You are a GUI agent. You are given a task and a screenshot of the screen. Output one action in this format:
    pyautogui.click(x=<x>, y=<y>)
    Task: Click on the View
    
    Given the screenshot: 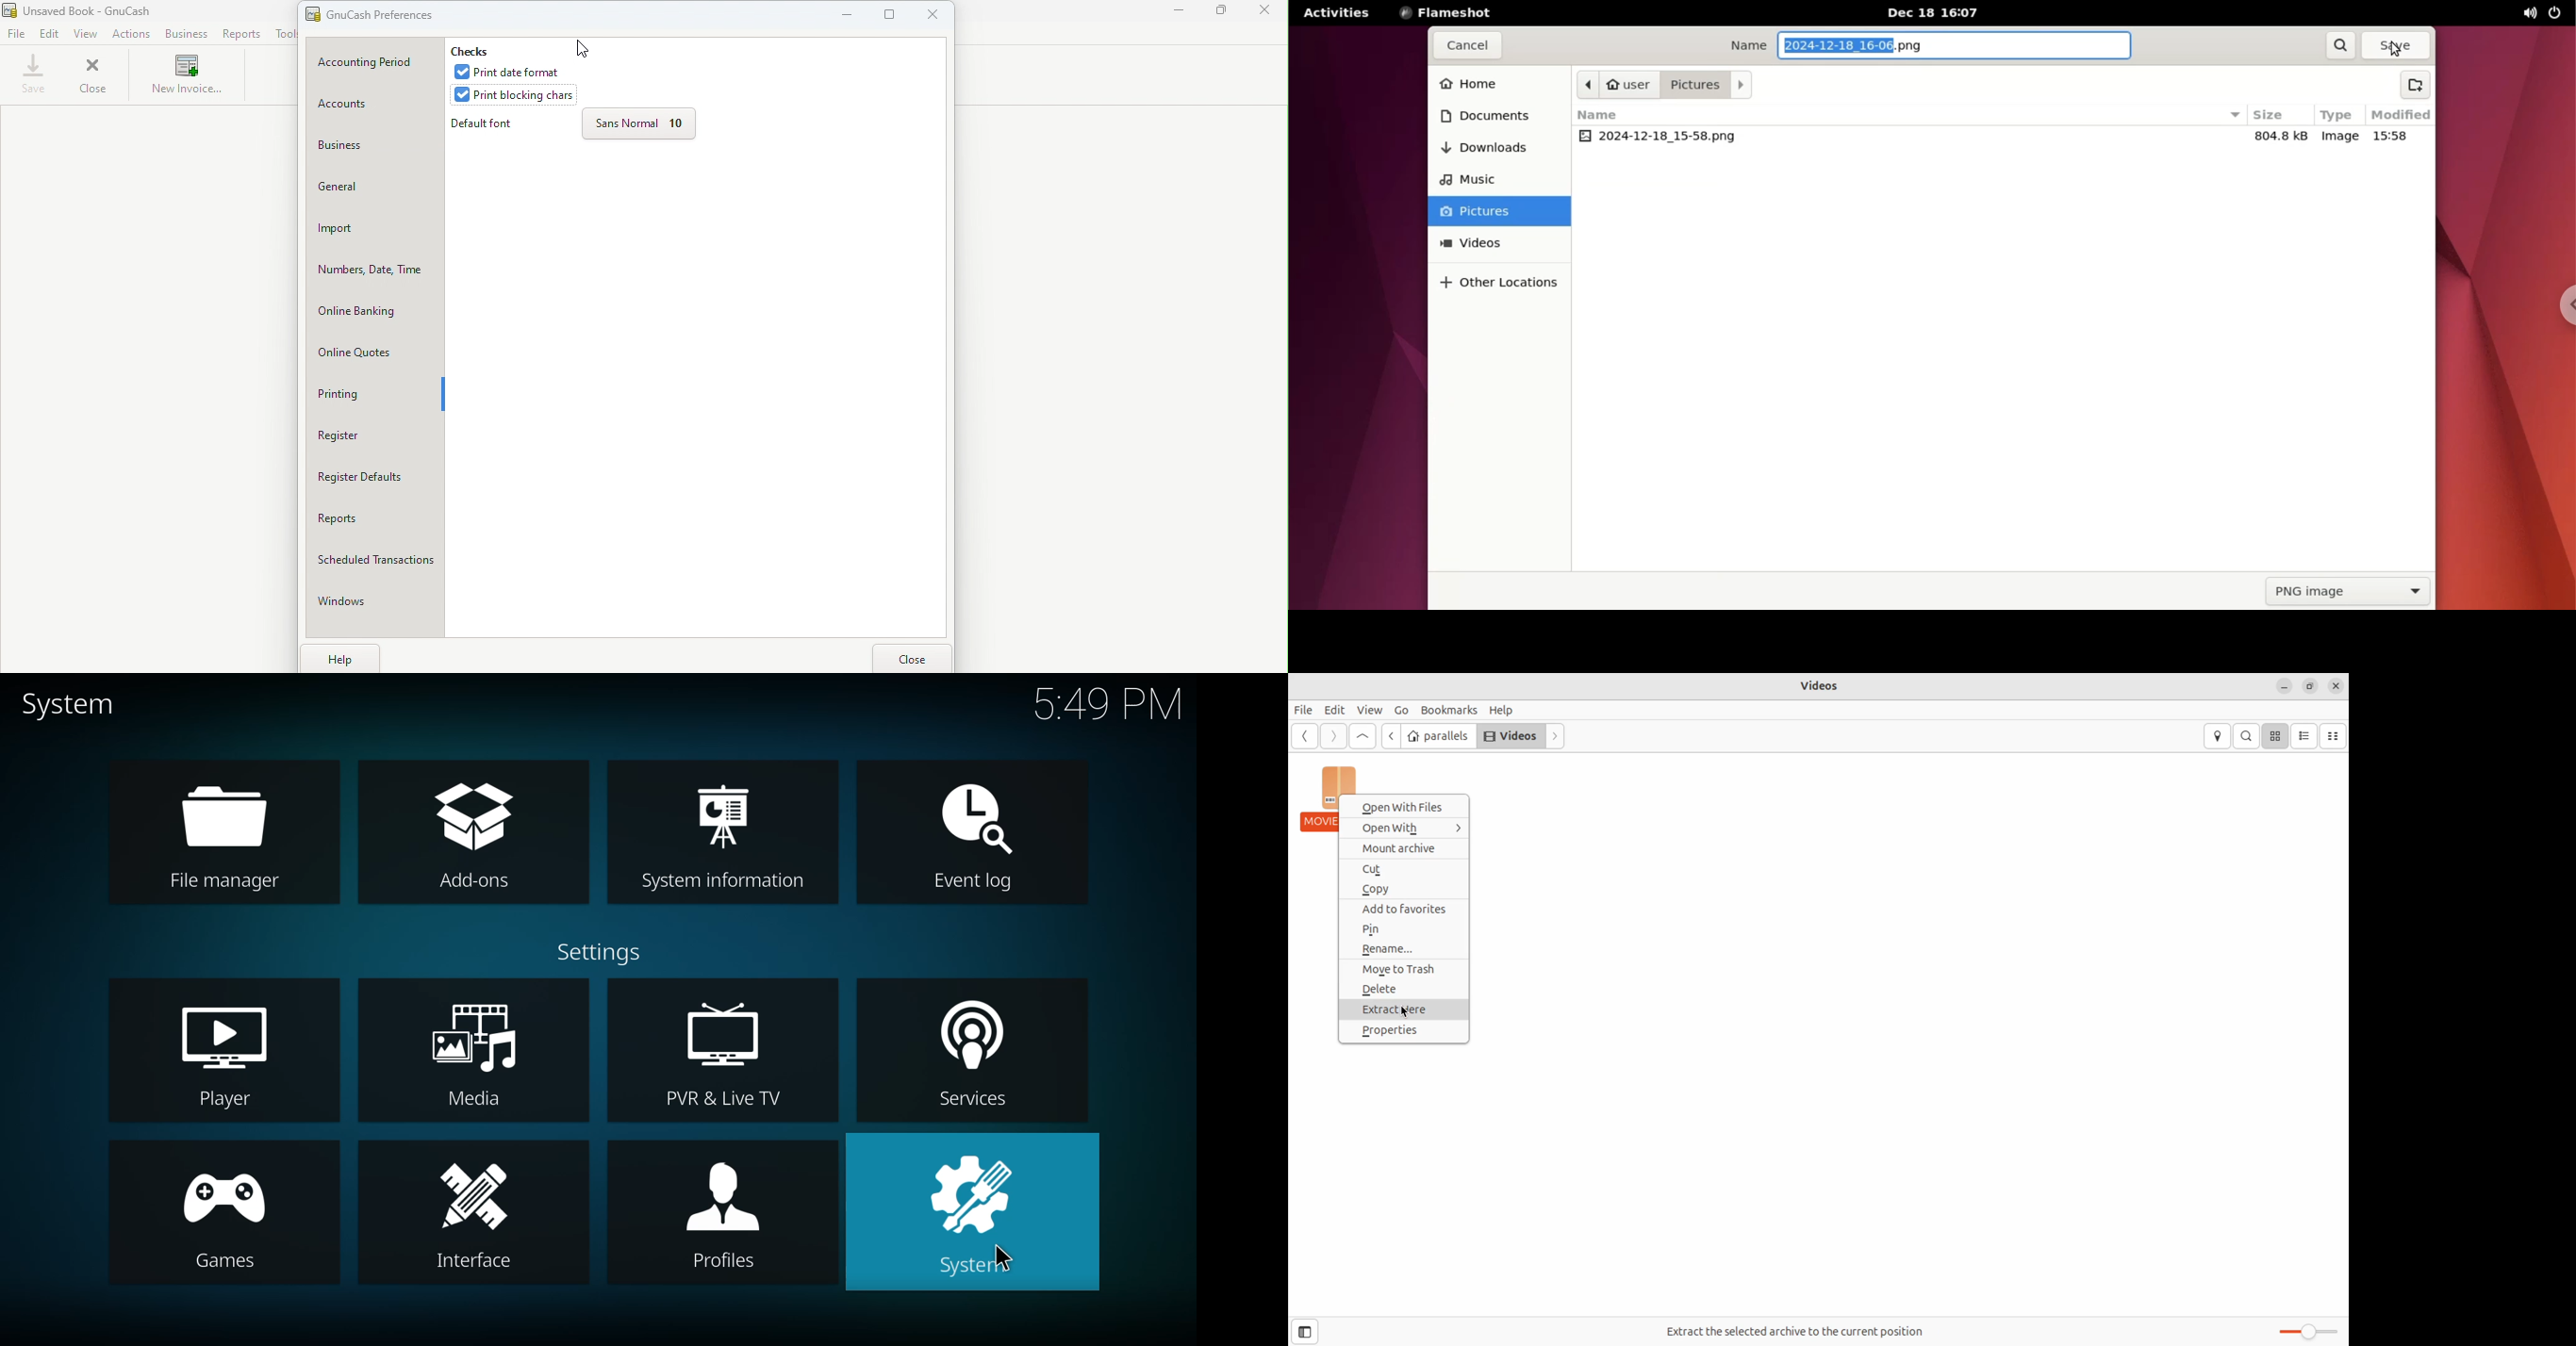 What is the action you would take?
    pyautogui.click(x=87, y=34)
    